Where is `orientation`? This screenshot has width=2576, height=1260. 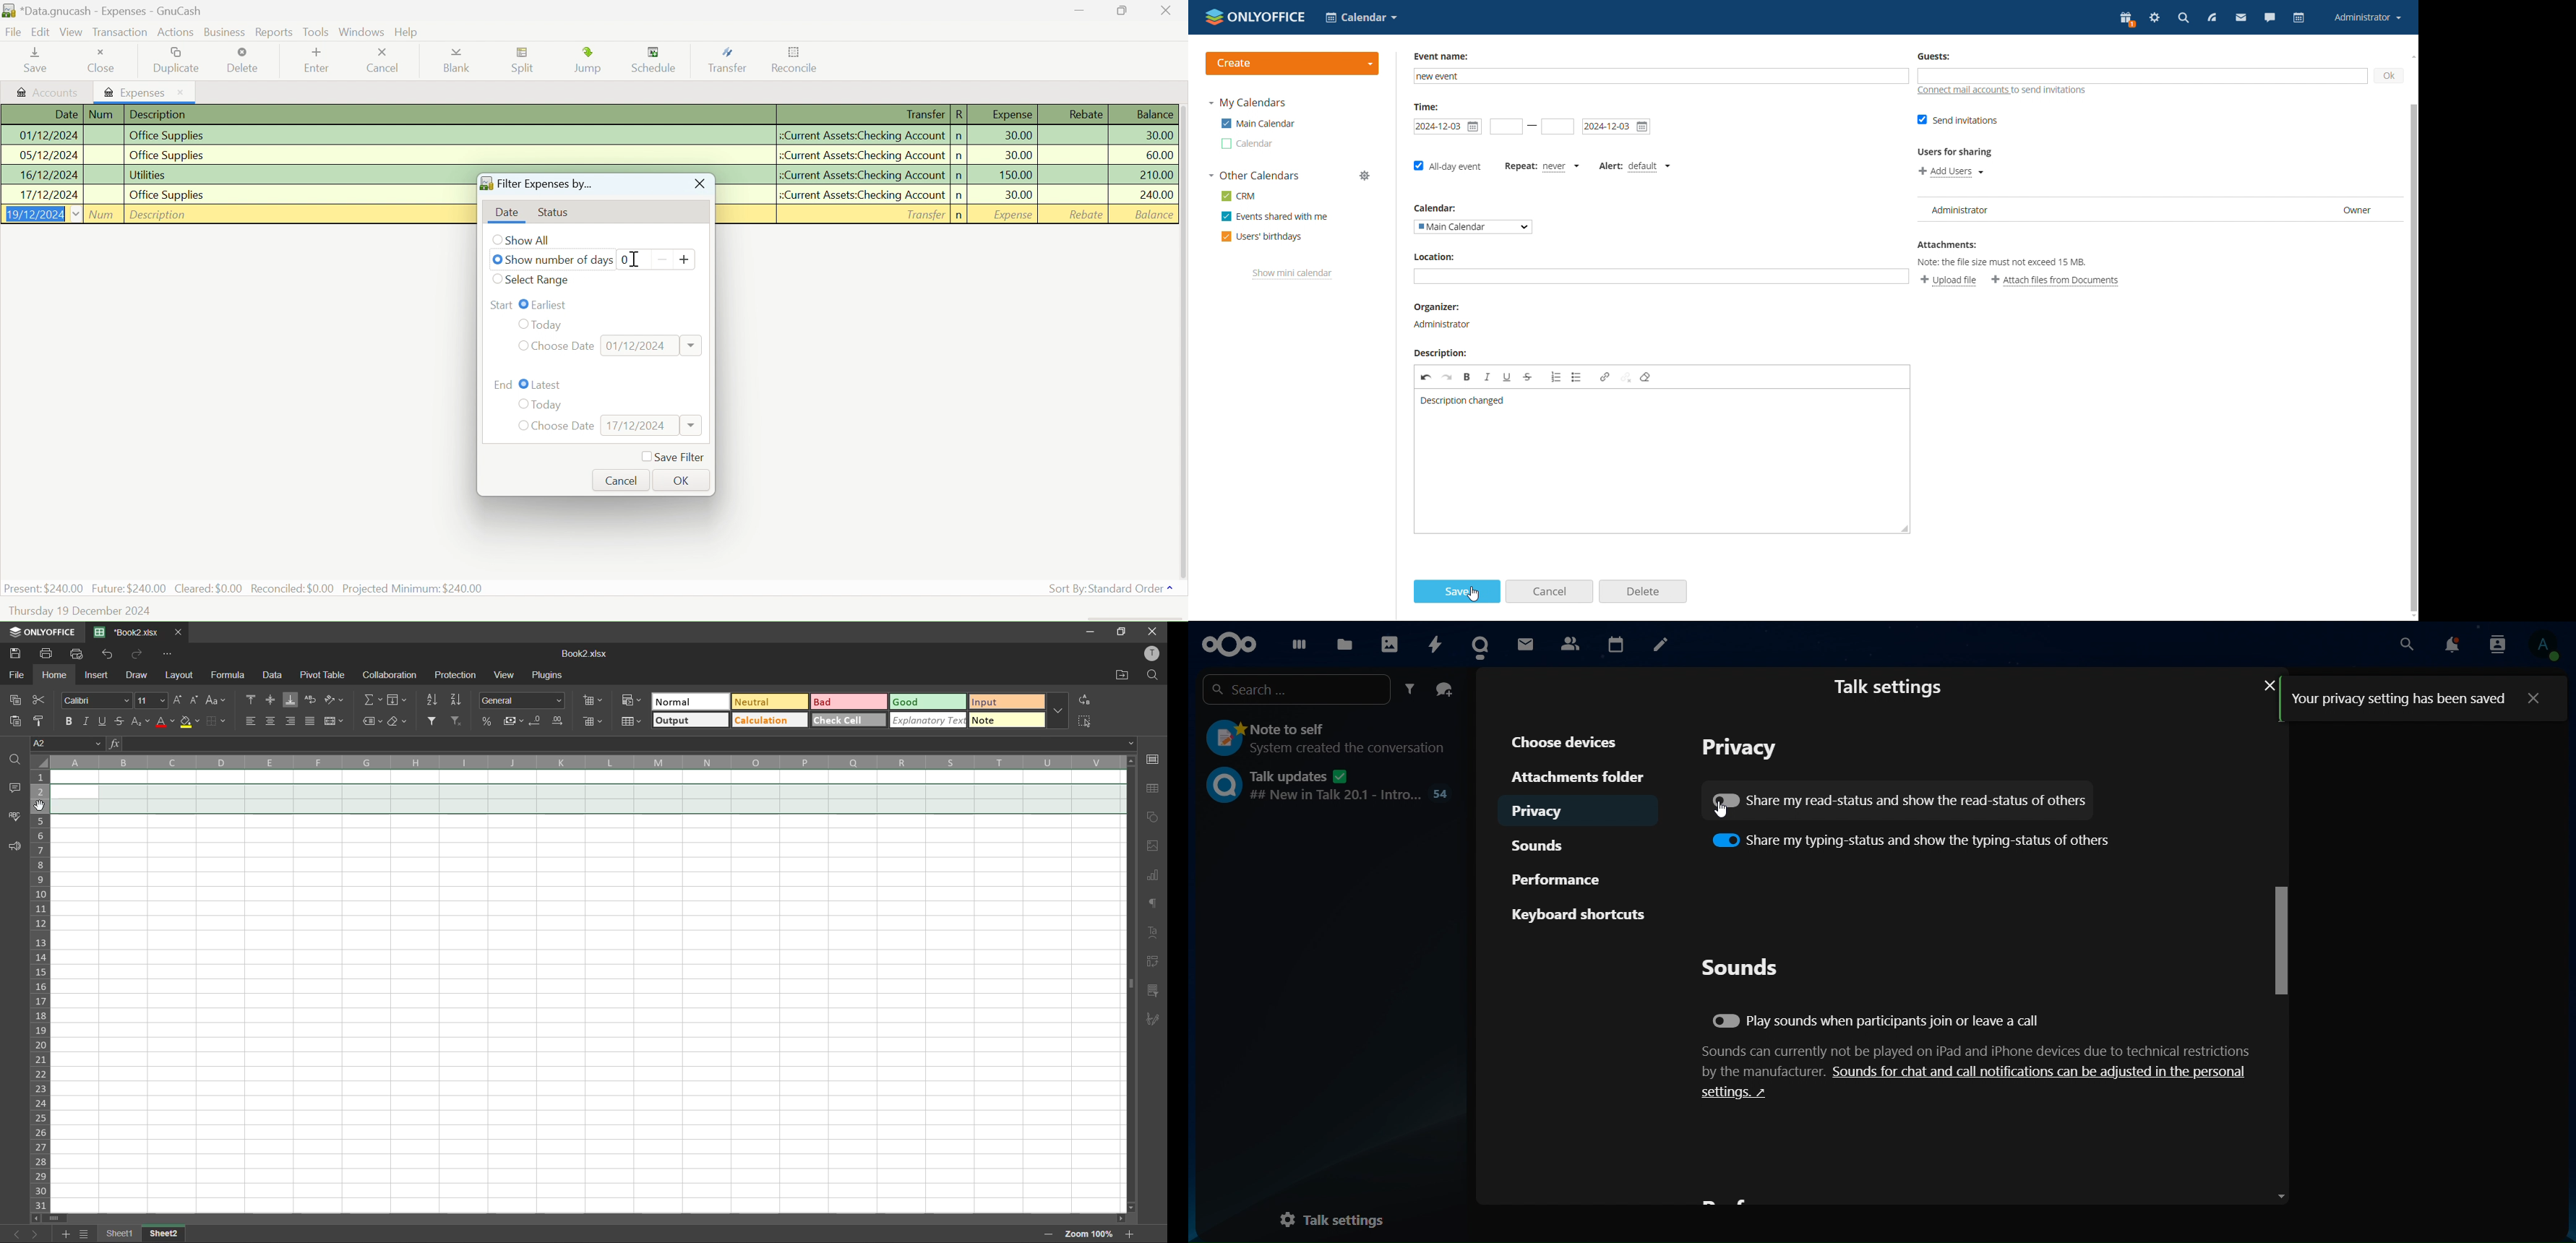
orientation is located at coordinates (336, 699).